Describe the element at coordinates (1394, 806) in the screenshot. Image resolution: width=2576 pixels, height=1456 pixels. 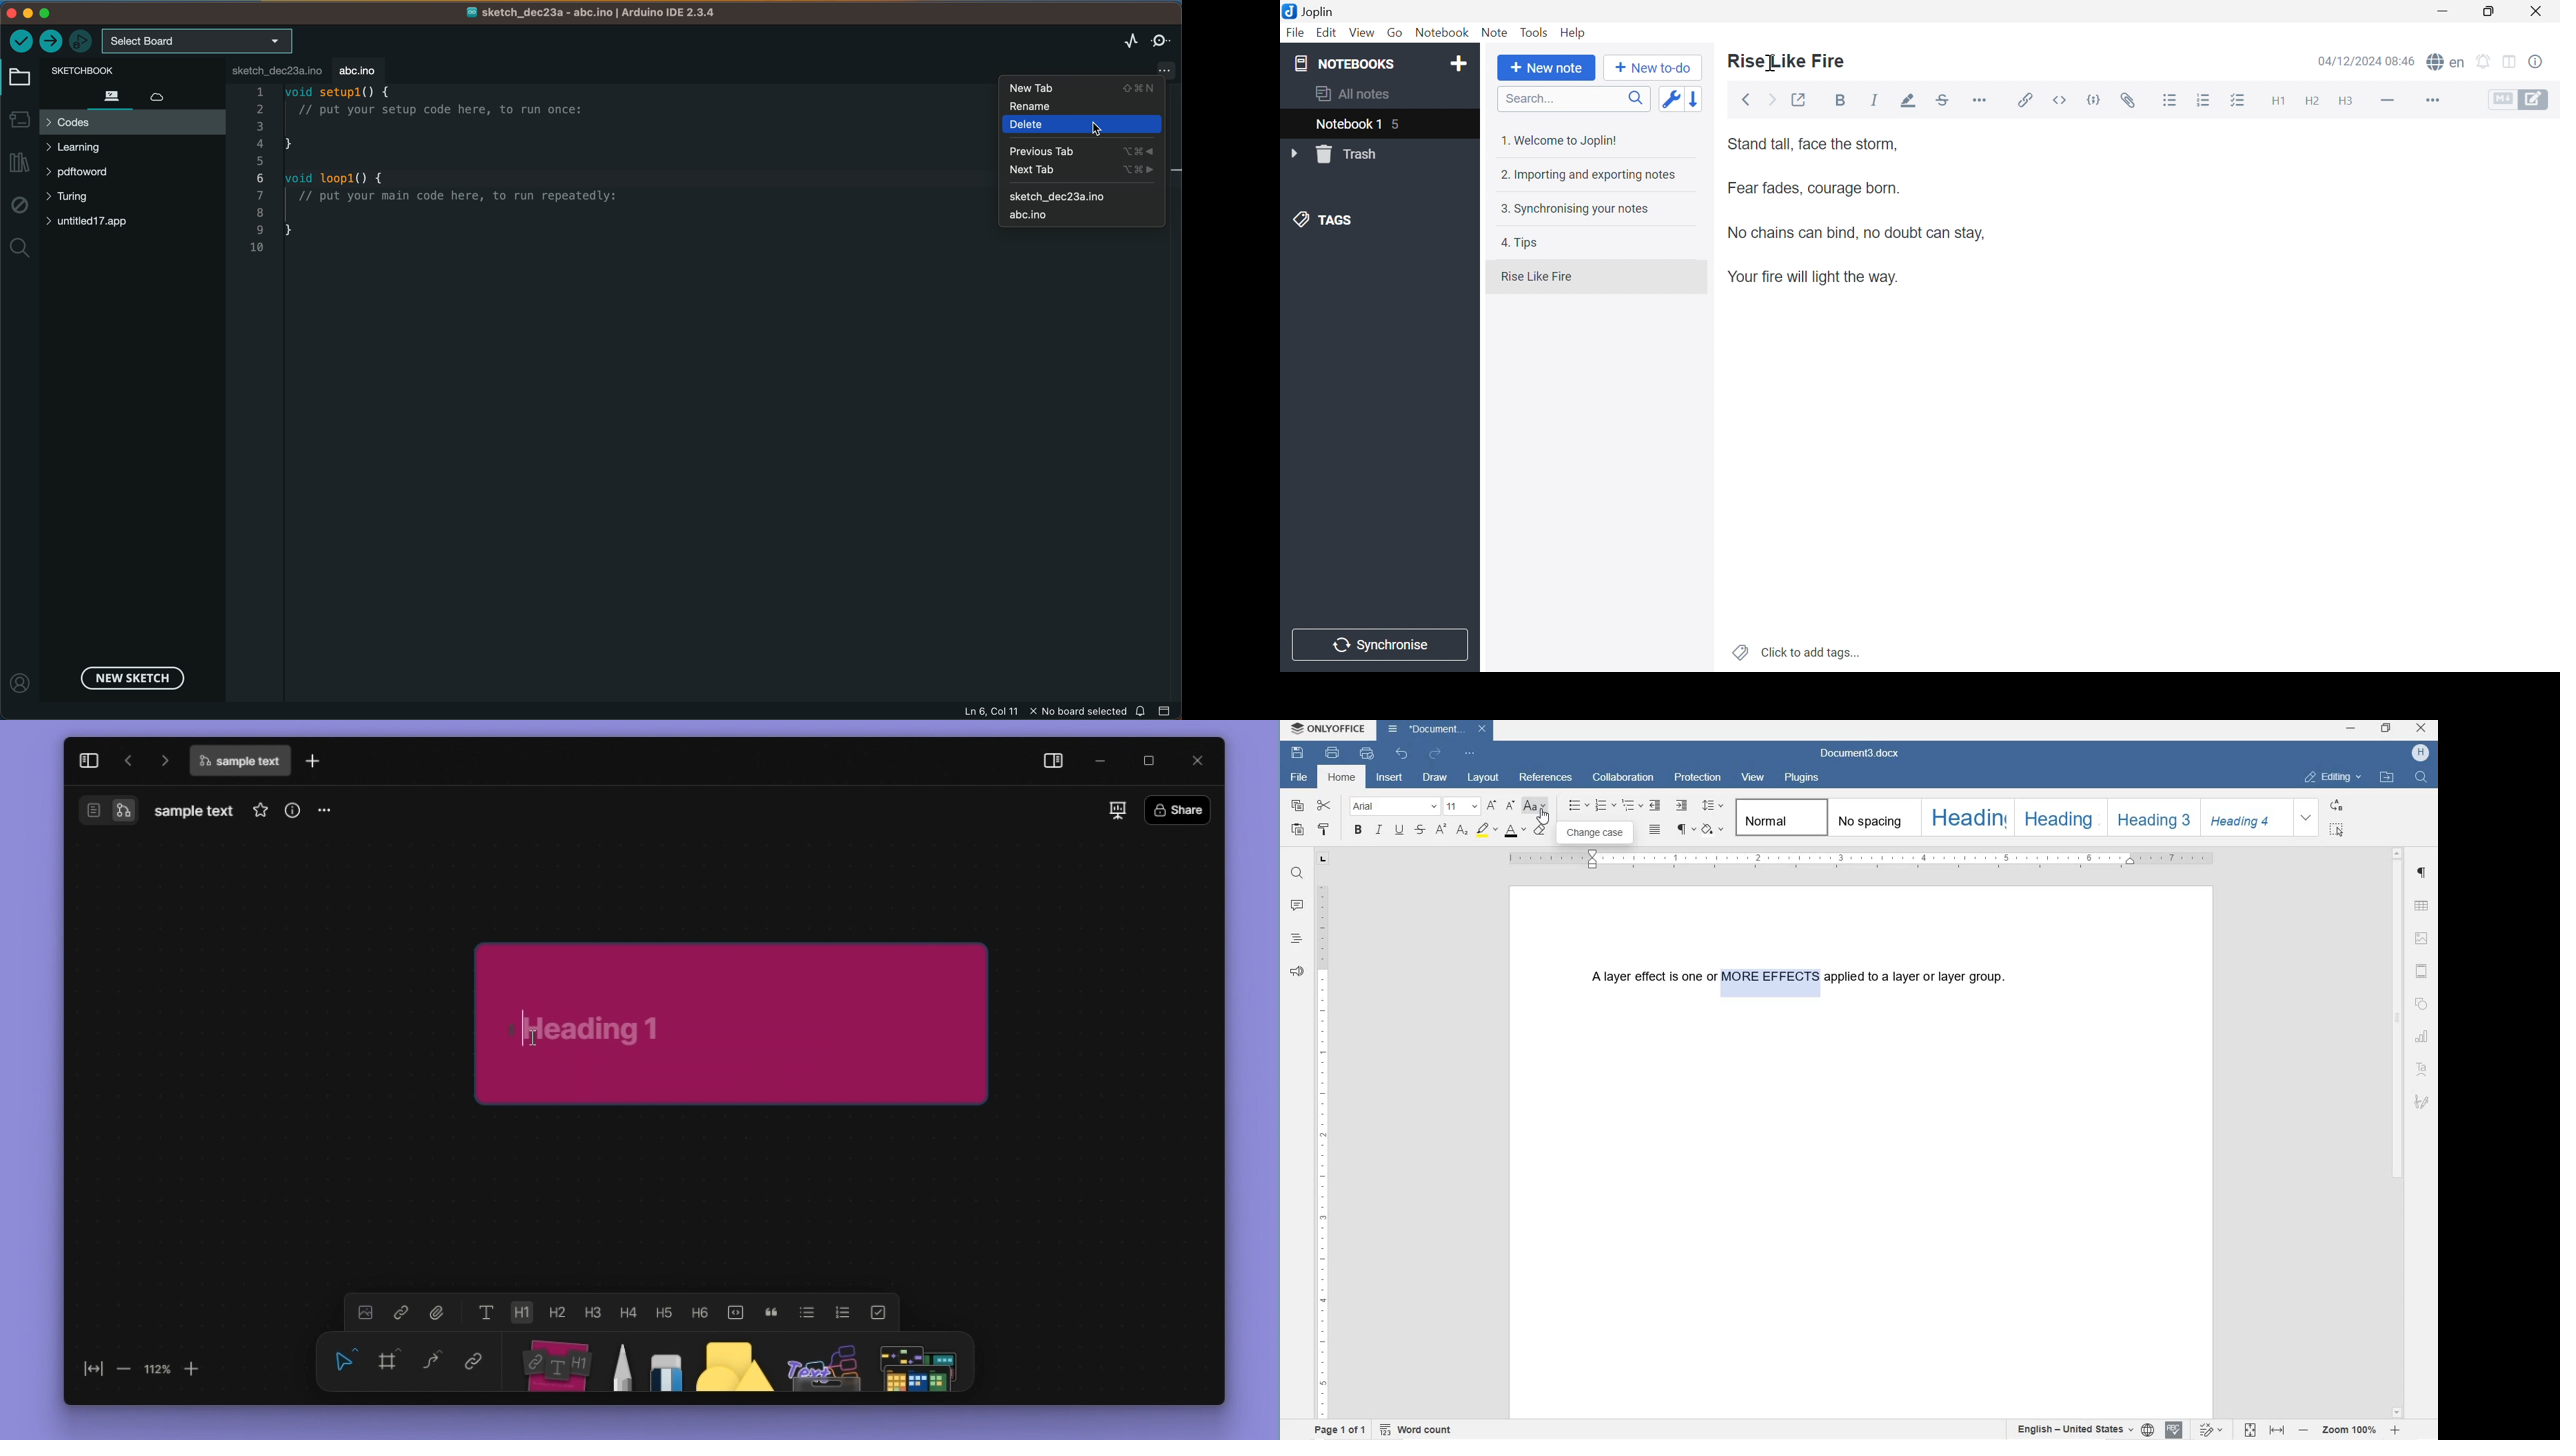
I see `FONT NAME` at that location.